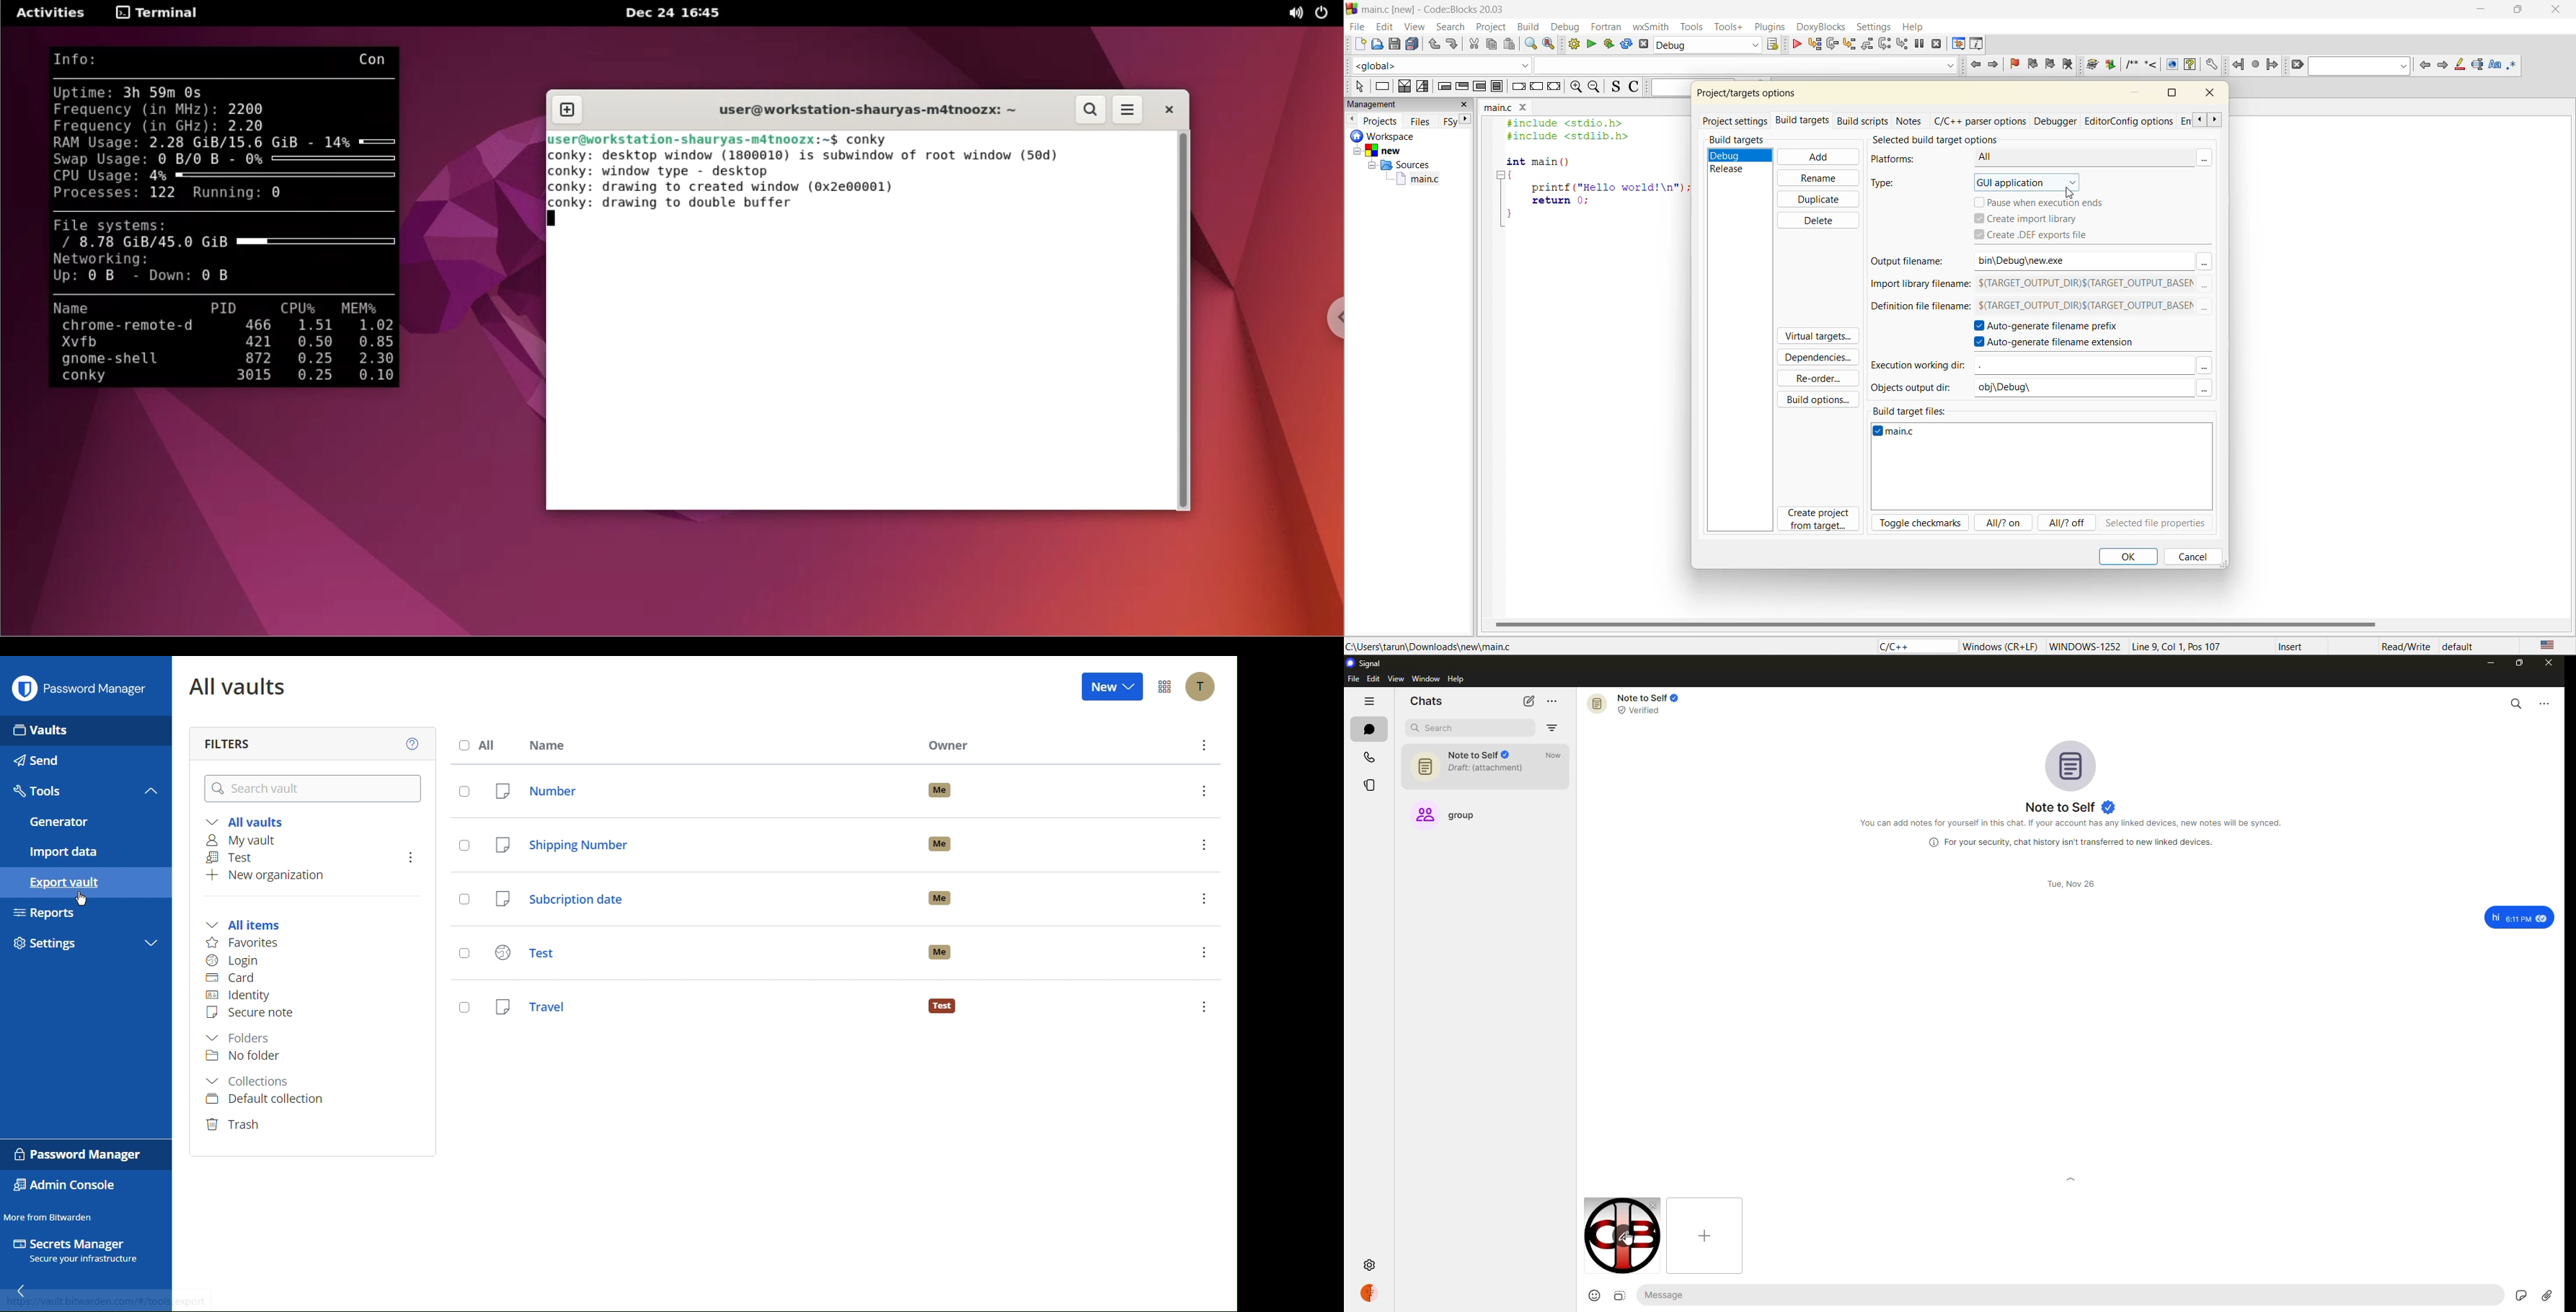 This screenshot has height=1316, width=2576. I want to click on step into, so click(1849, 46).